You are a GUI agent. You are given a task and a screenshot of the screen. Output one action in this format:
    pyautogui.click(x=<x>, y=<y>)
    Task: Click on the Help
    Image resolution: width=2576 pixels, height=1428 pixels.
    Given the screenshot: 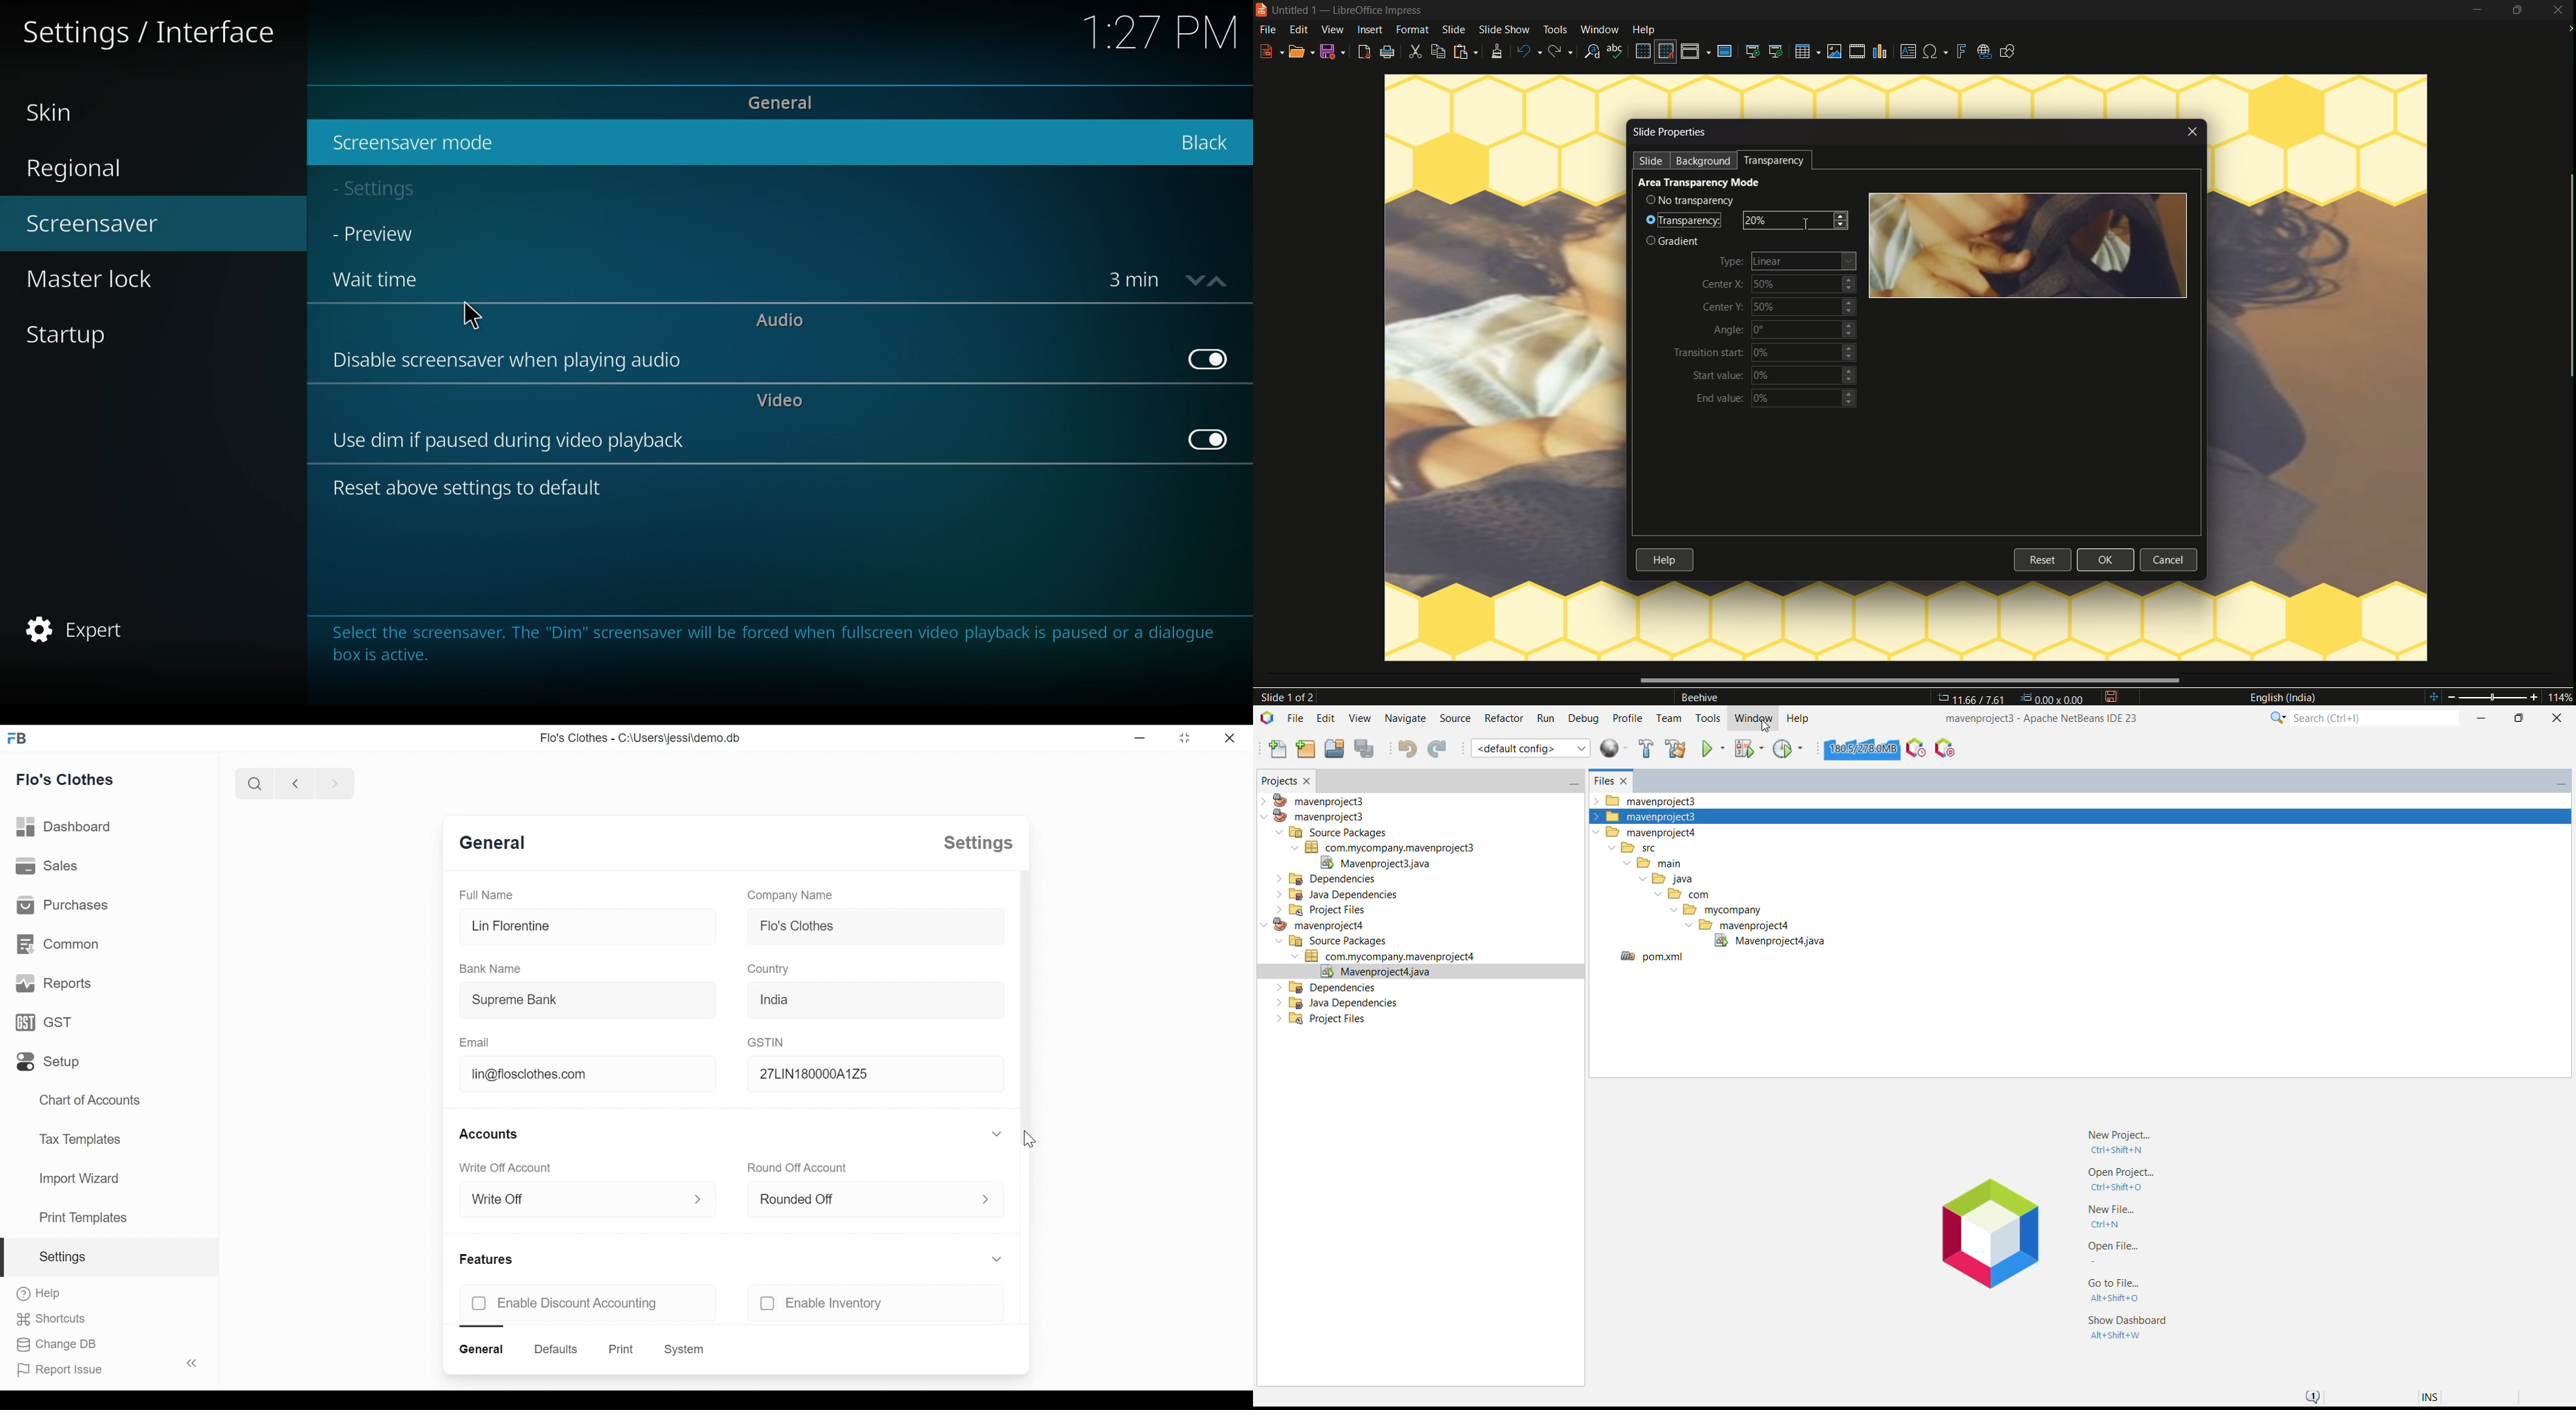 What is the action you would take?
    pyautogui.click(x=39, y=1295)
    